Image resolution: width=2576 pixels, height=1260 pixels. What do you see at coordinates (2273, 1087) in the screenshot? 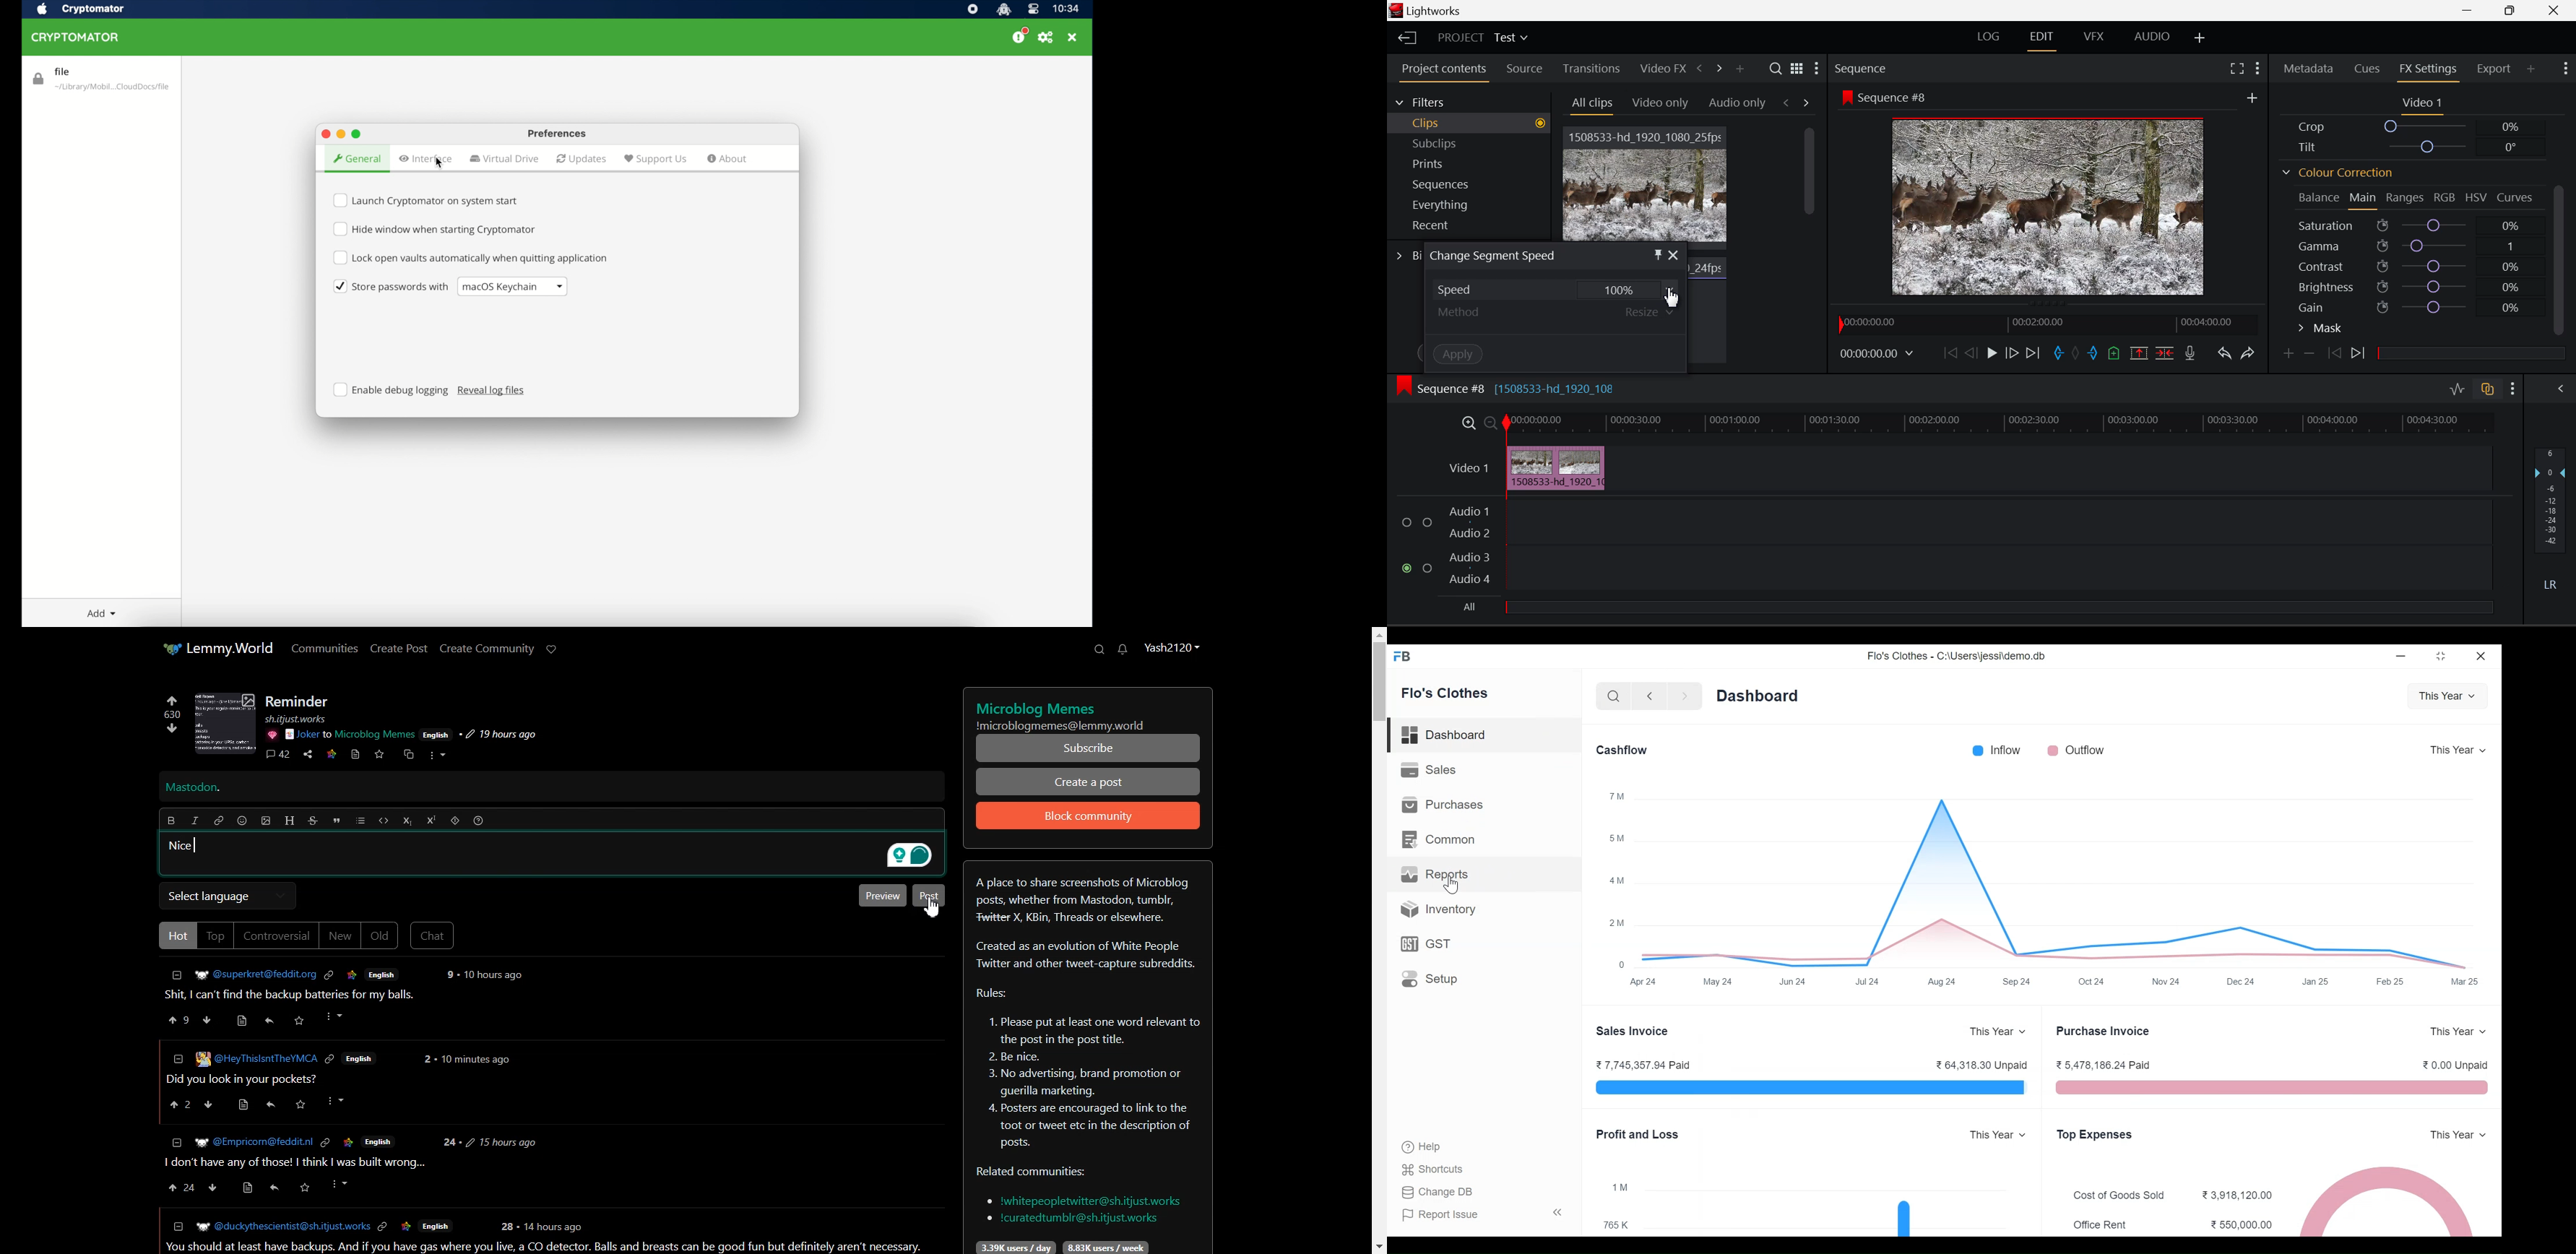
I see `visual representation of paid over unpaid amount ` at bounding box center [2273, 1087].